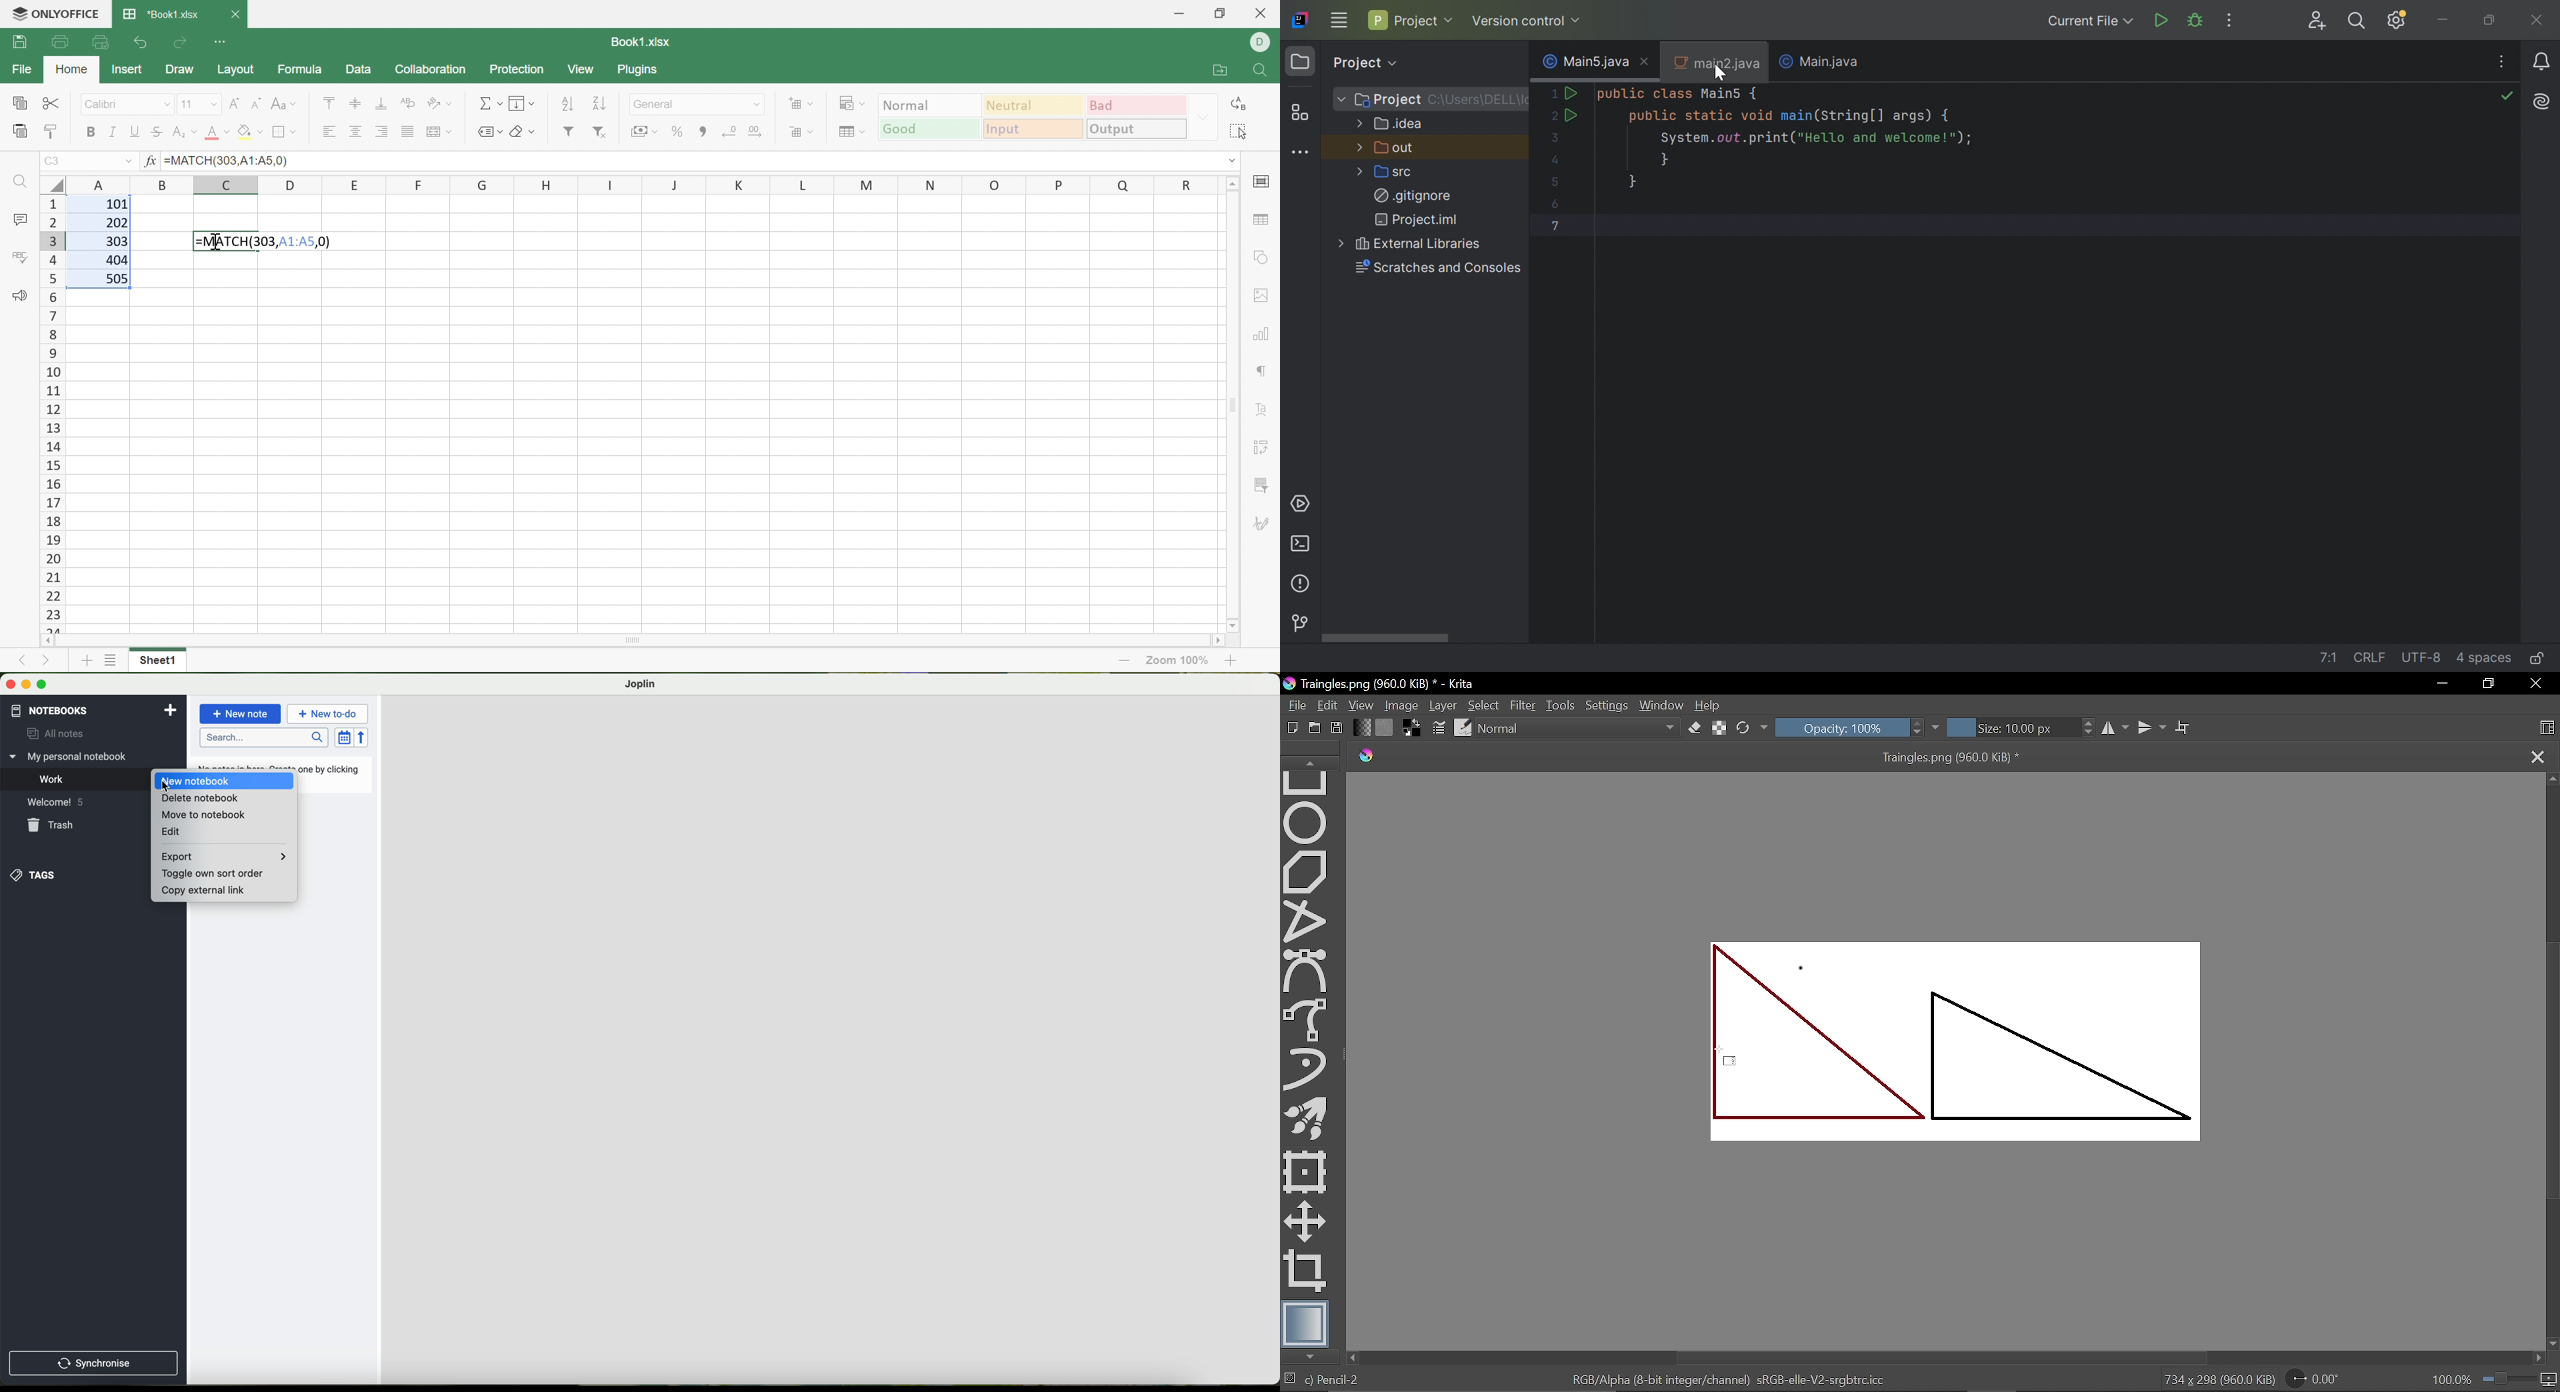 The height and width of the screenshot is (1400, 2576). What do you see at coordinates (115, 260) in the screenshot?
I see `404` at bounding box center [115, 260].